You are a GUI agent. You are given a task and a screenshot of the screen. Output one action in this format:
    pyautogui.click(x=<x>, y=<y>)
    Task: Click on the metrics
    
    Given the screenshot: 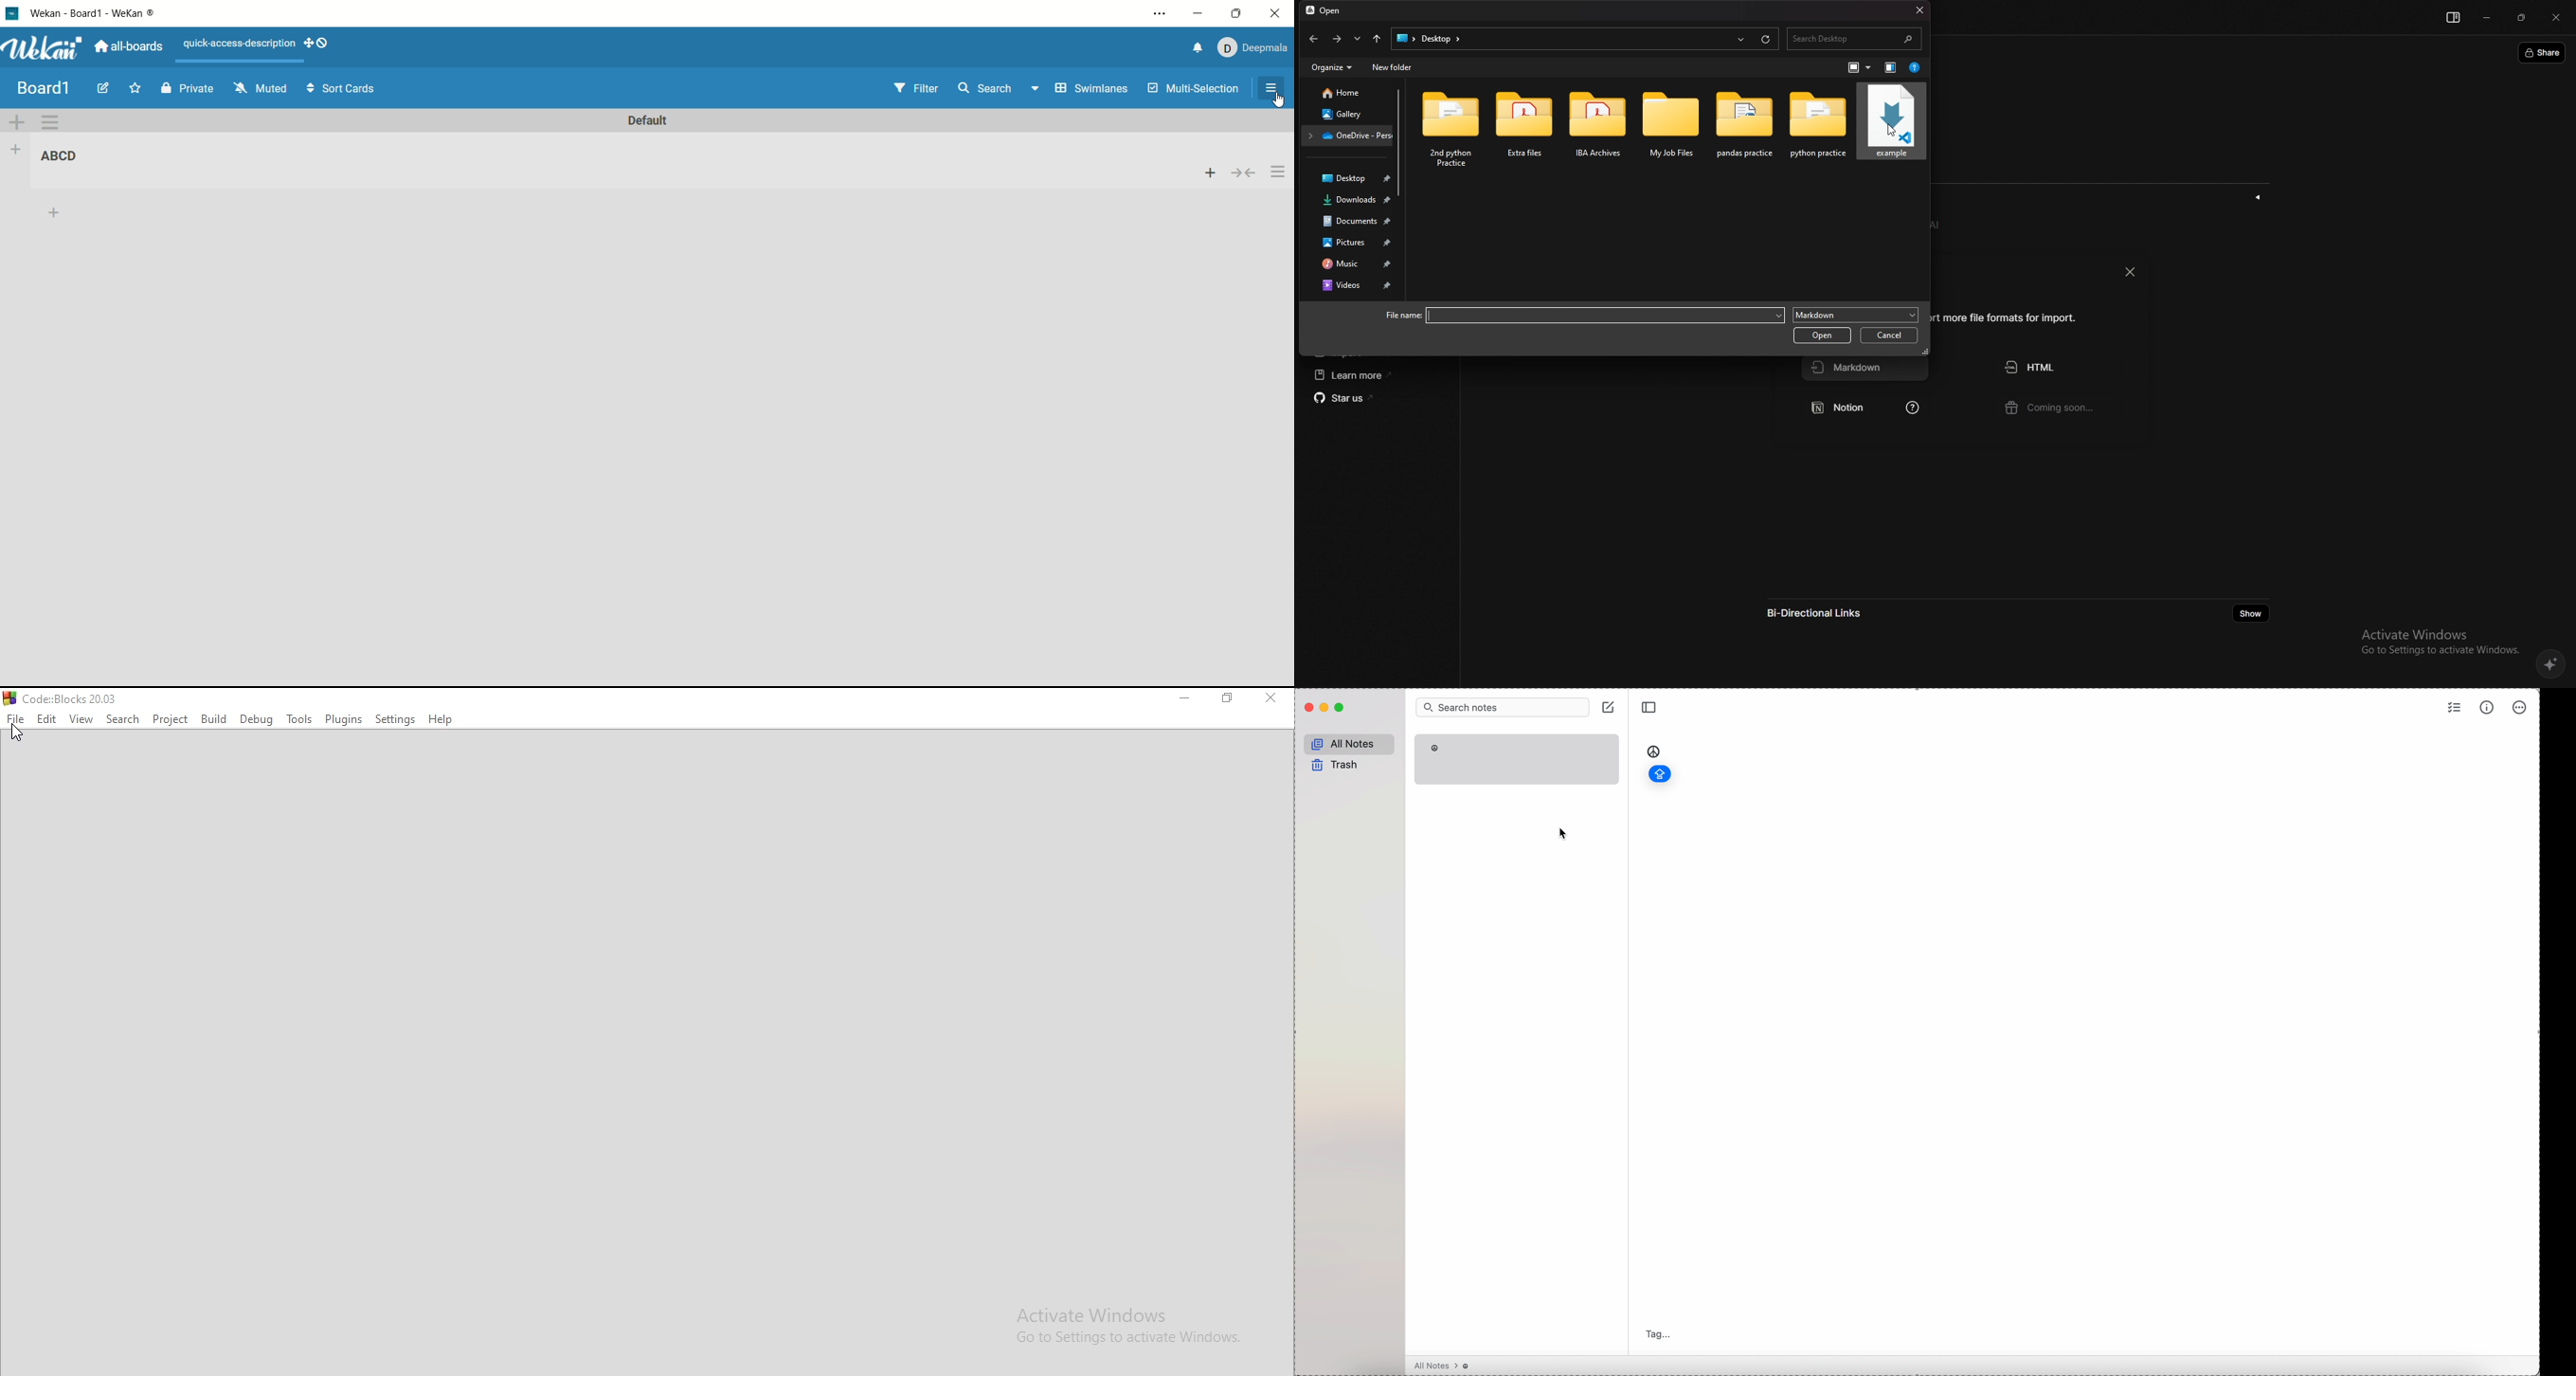 What is the action you would take?
    pyautogui.click(x=2487, y=709)
    